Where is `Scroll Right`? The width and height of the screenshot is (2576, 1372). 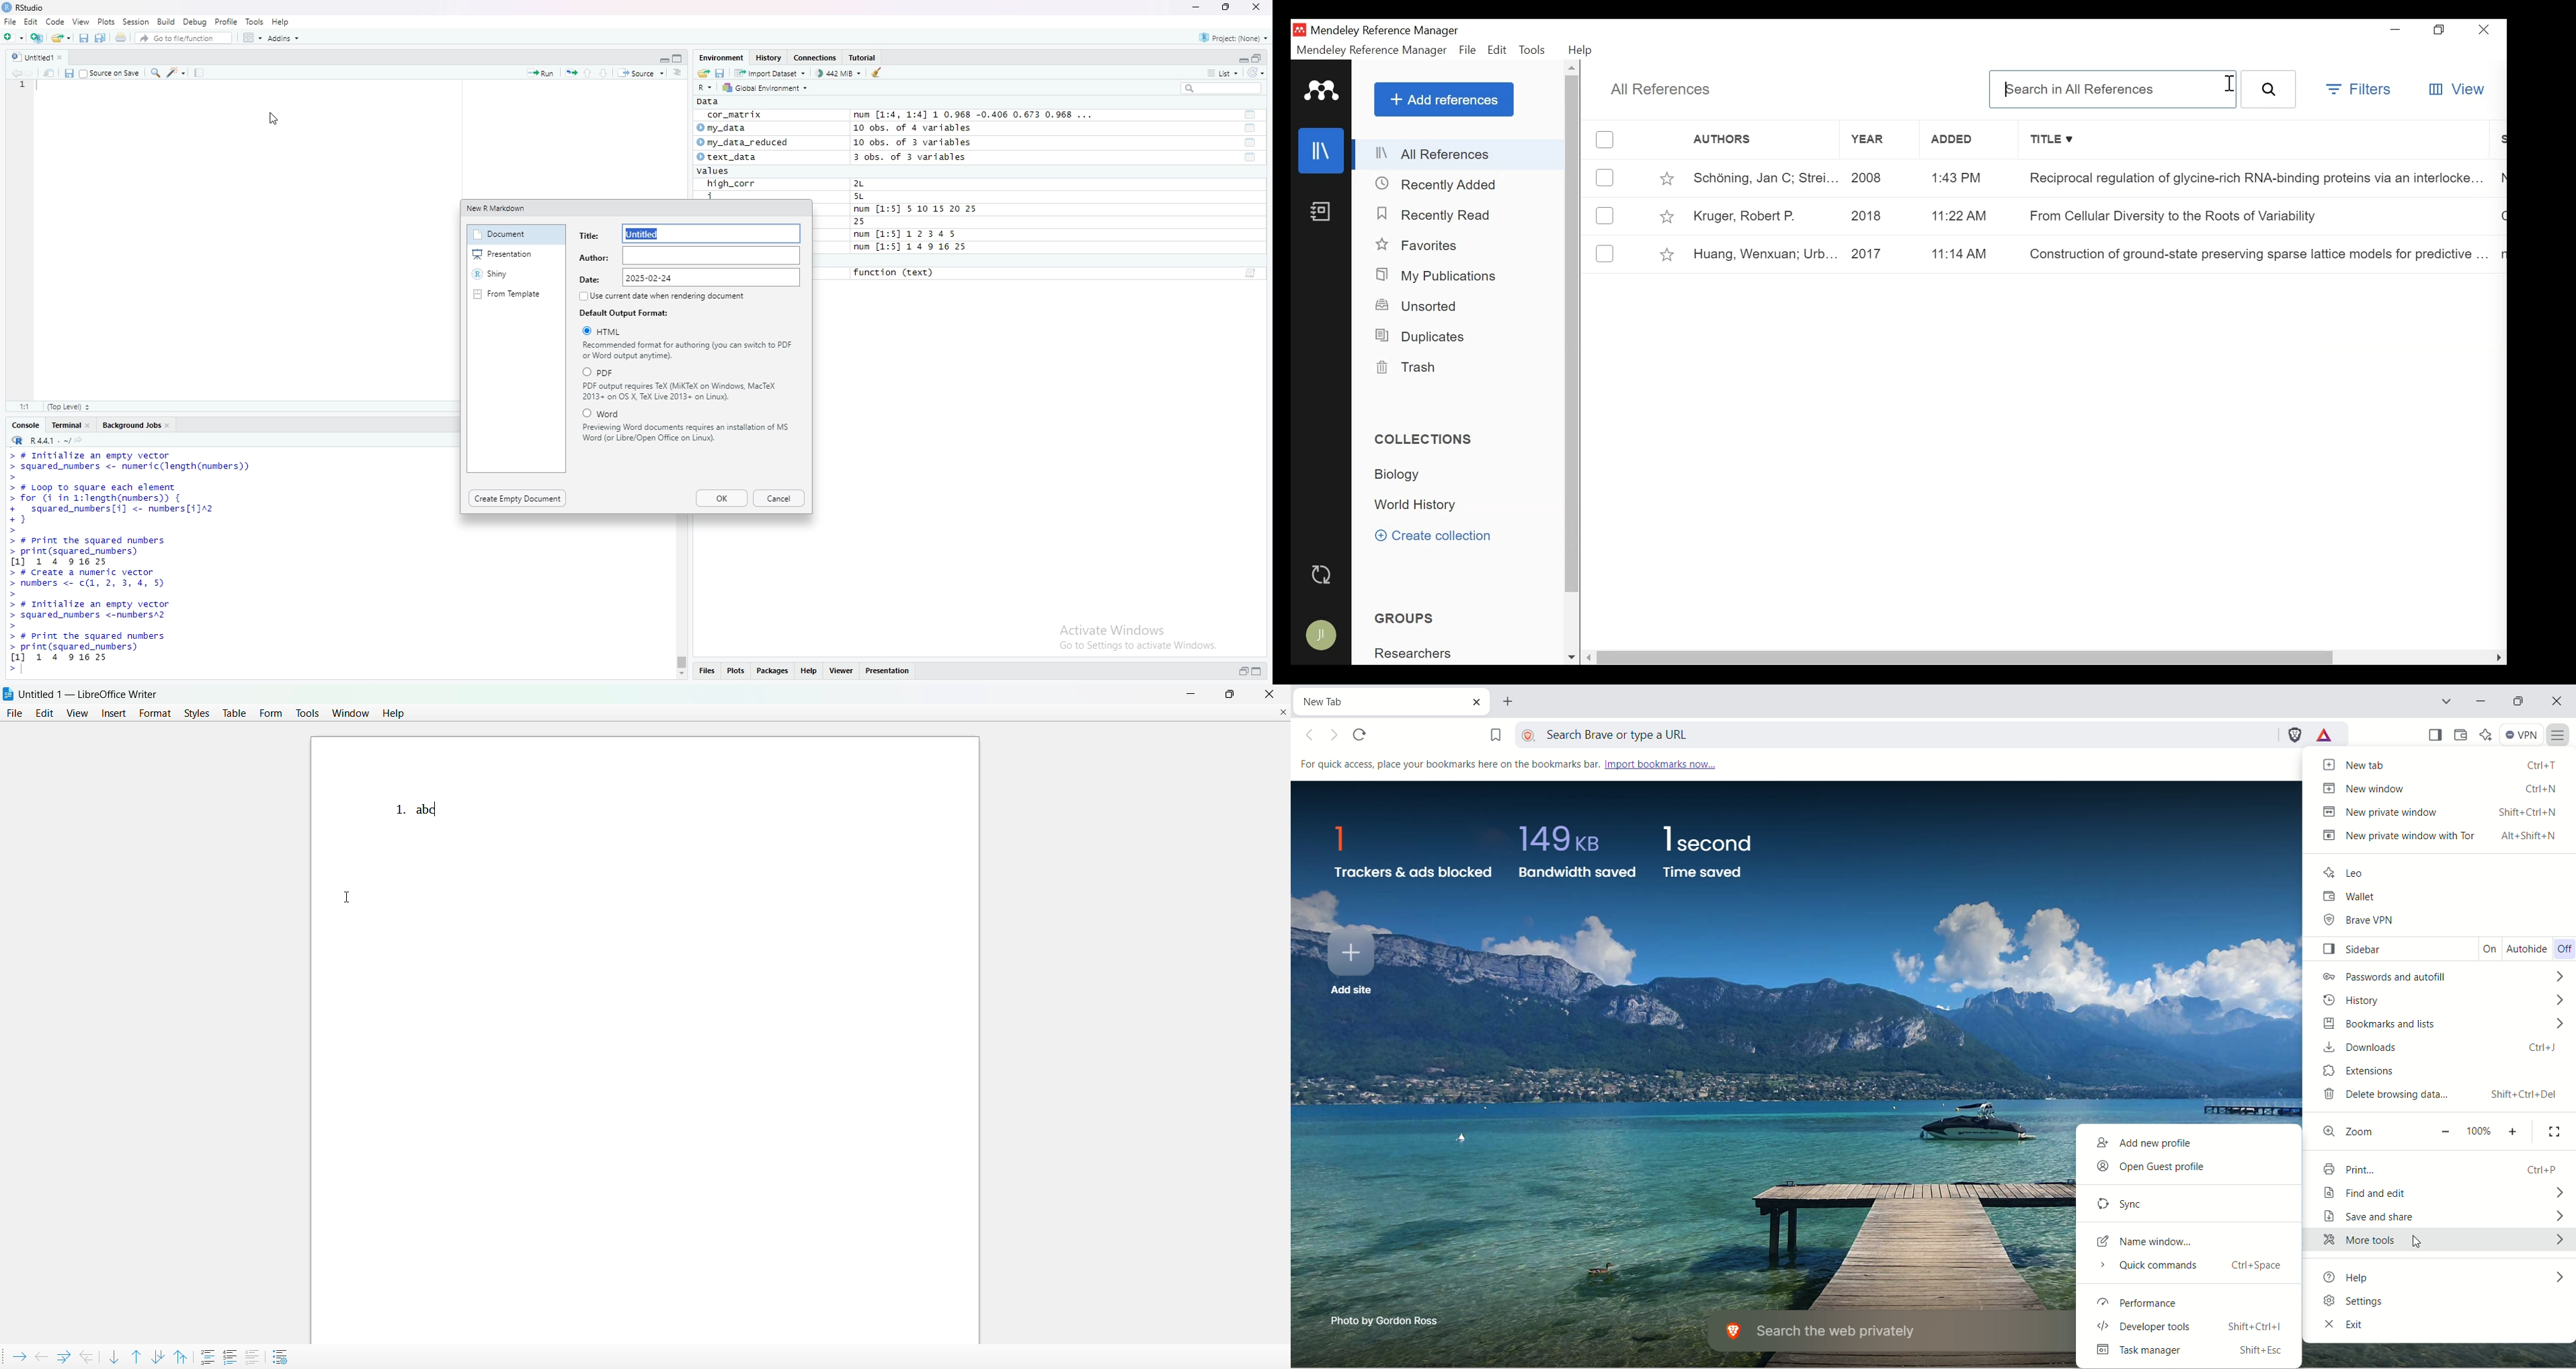 Scroll Right is located at coordinates (2498, 658).